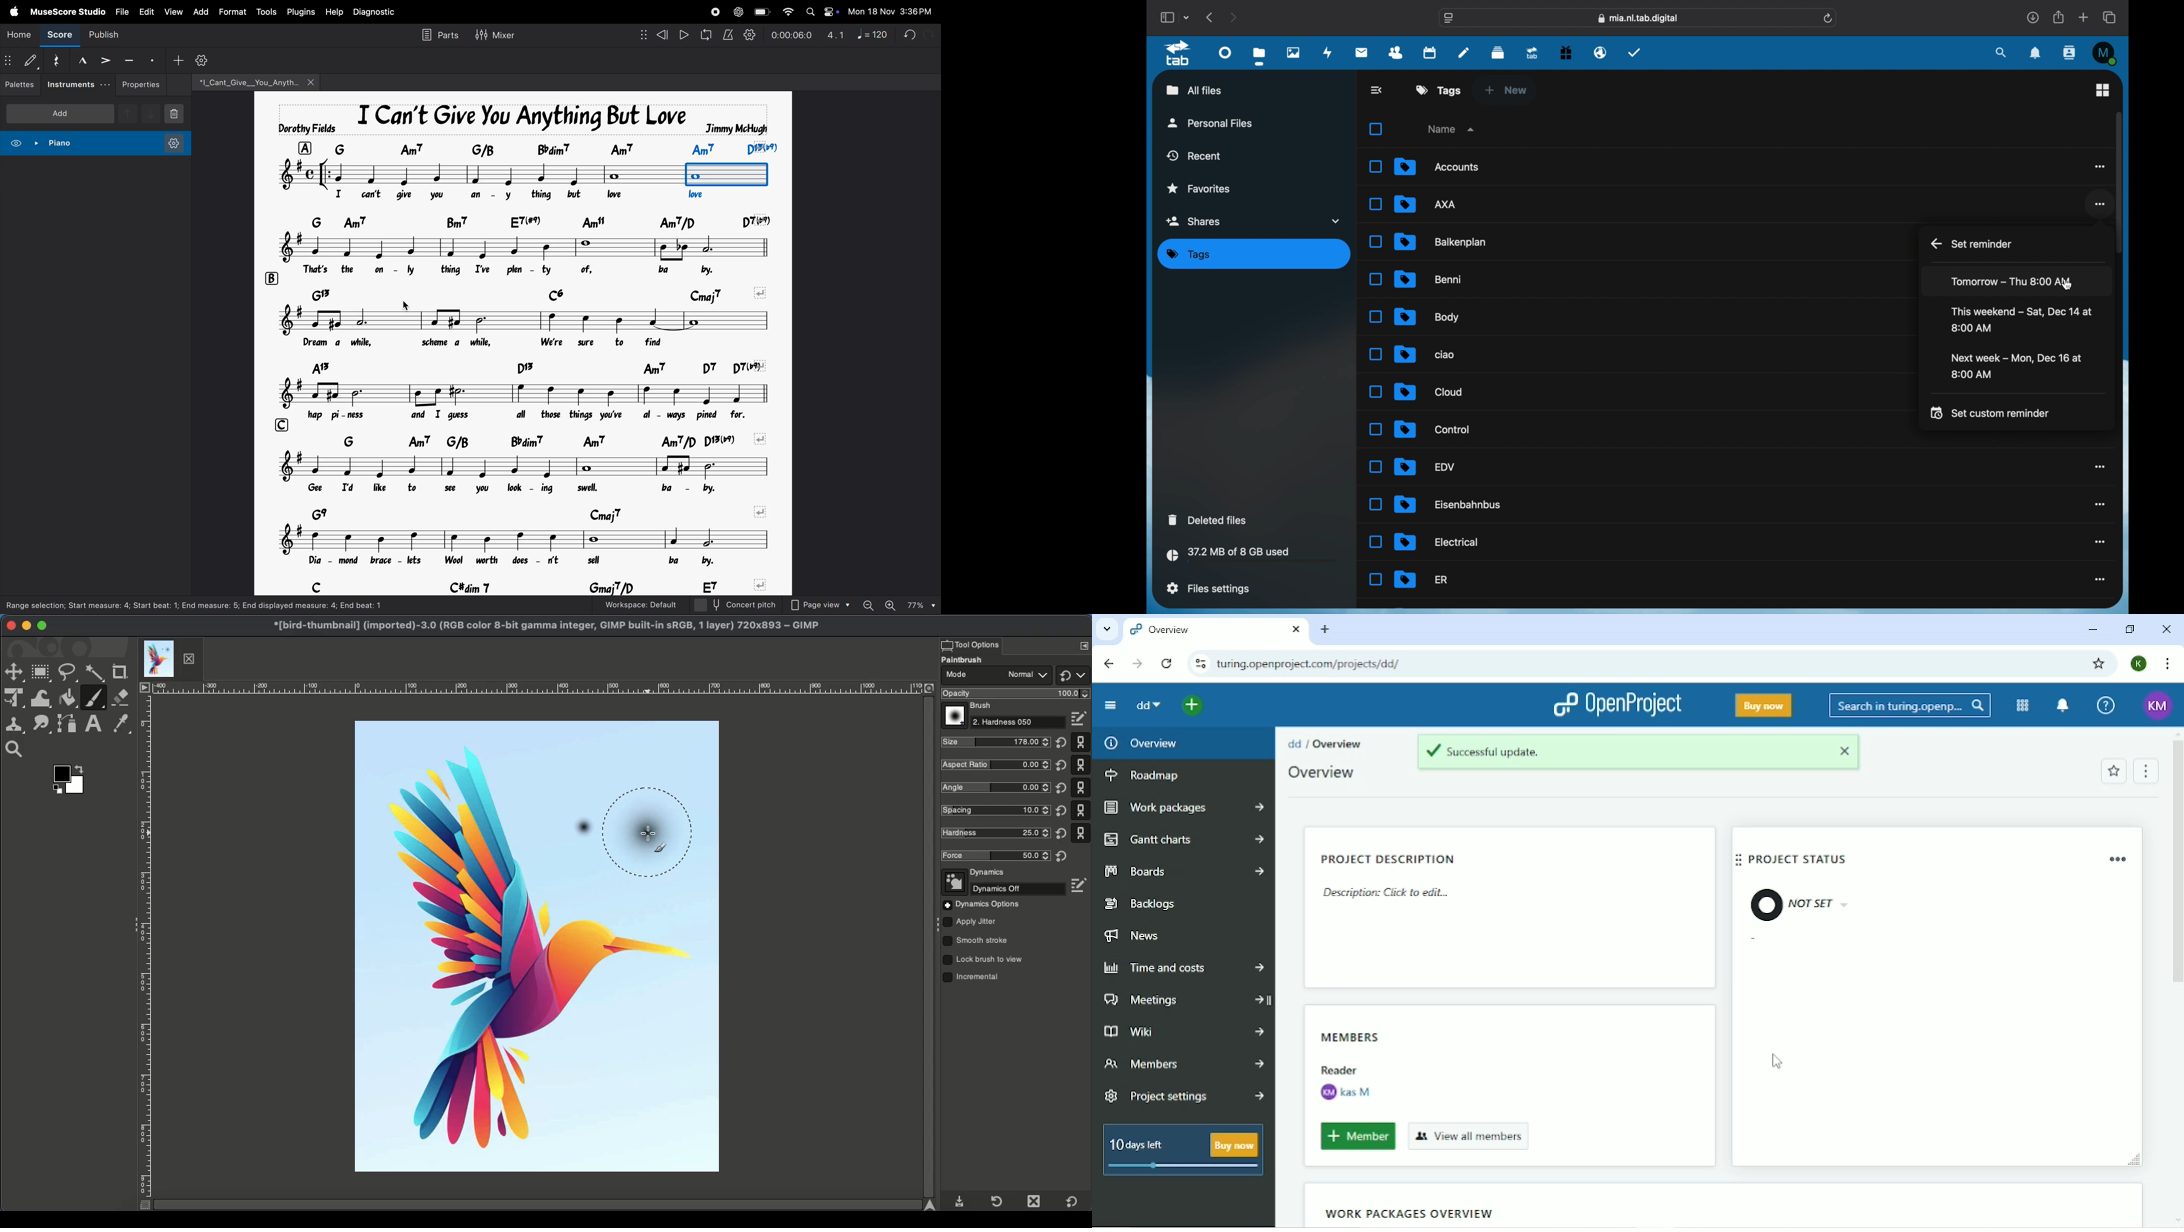 This screenshot has height=1232, width=2184. What do you see at coordinates (2119, 182) in the screenshot?
I see `scroll box` at bounding box center [2119, 182].